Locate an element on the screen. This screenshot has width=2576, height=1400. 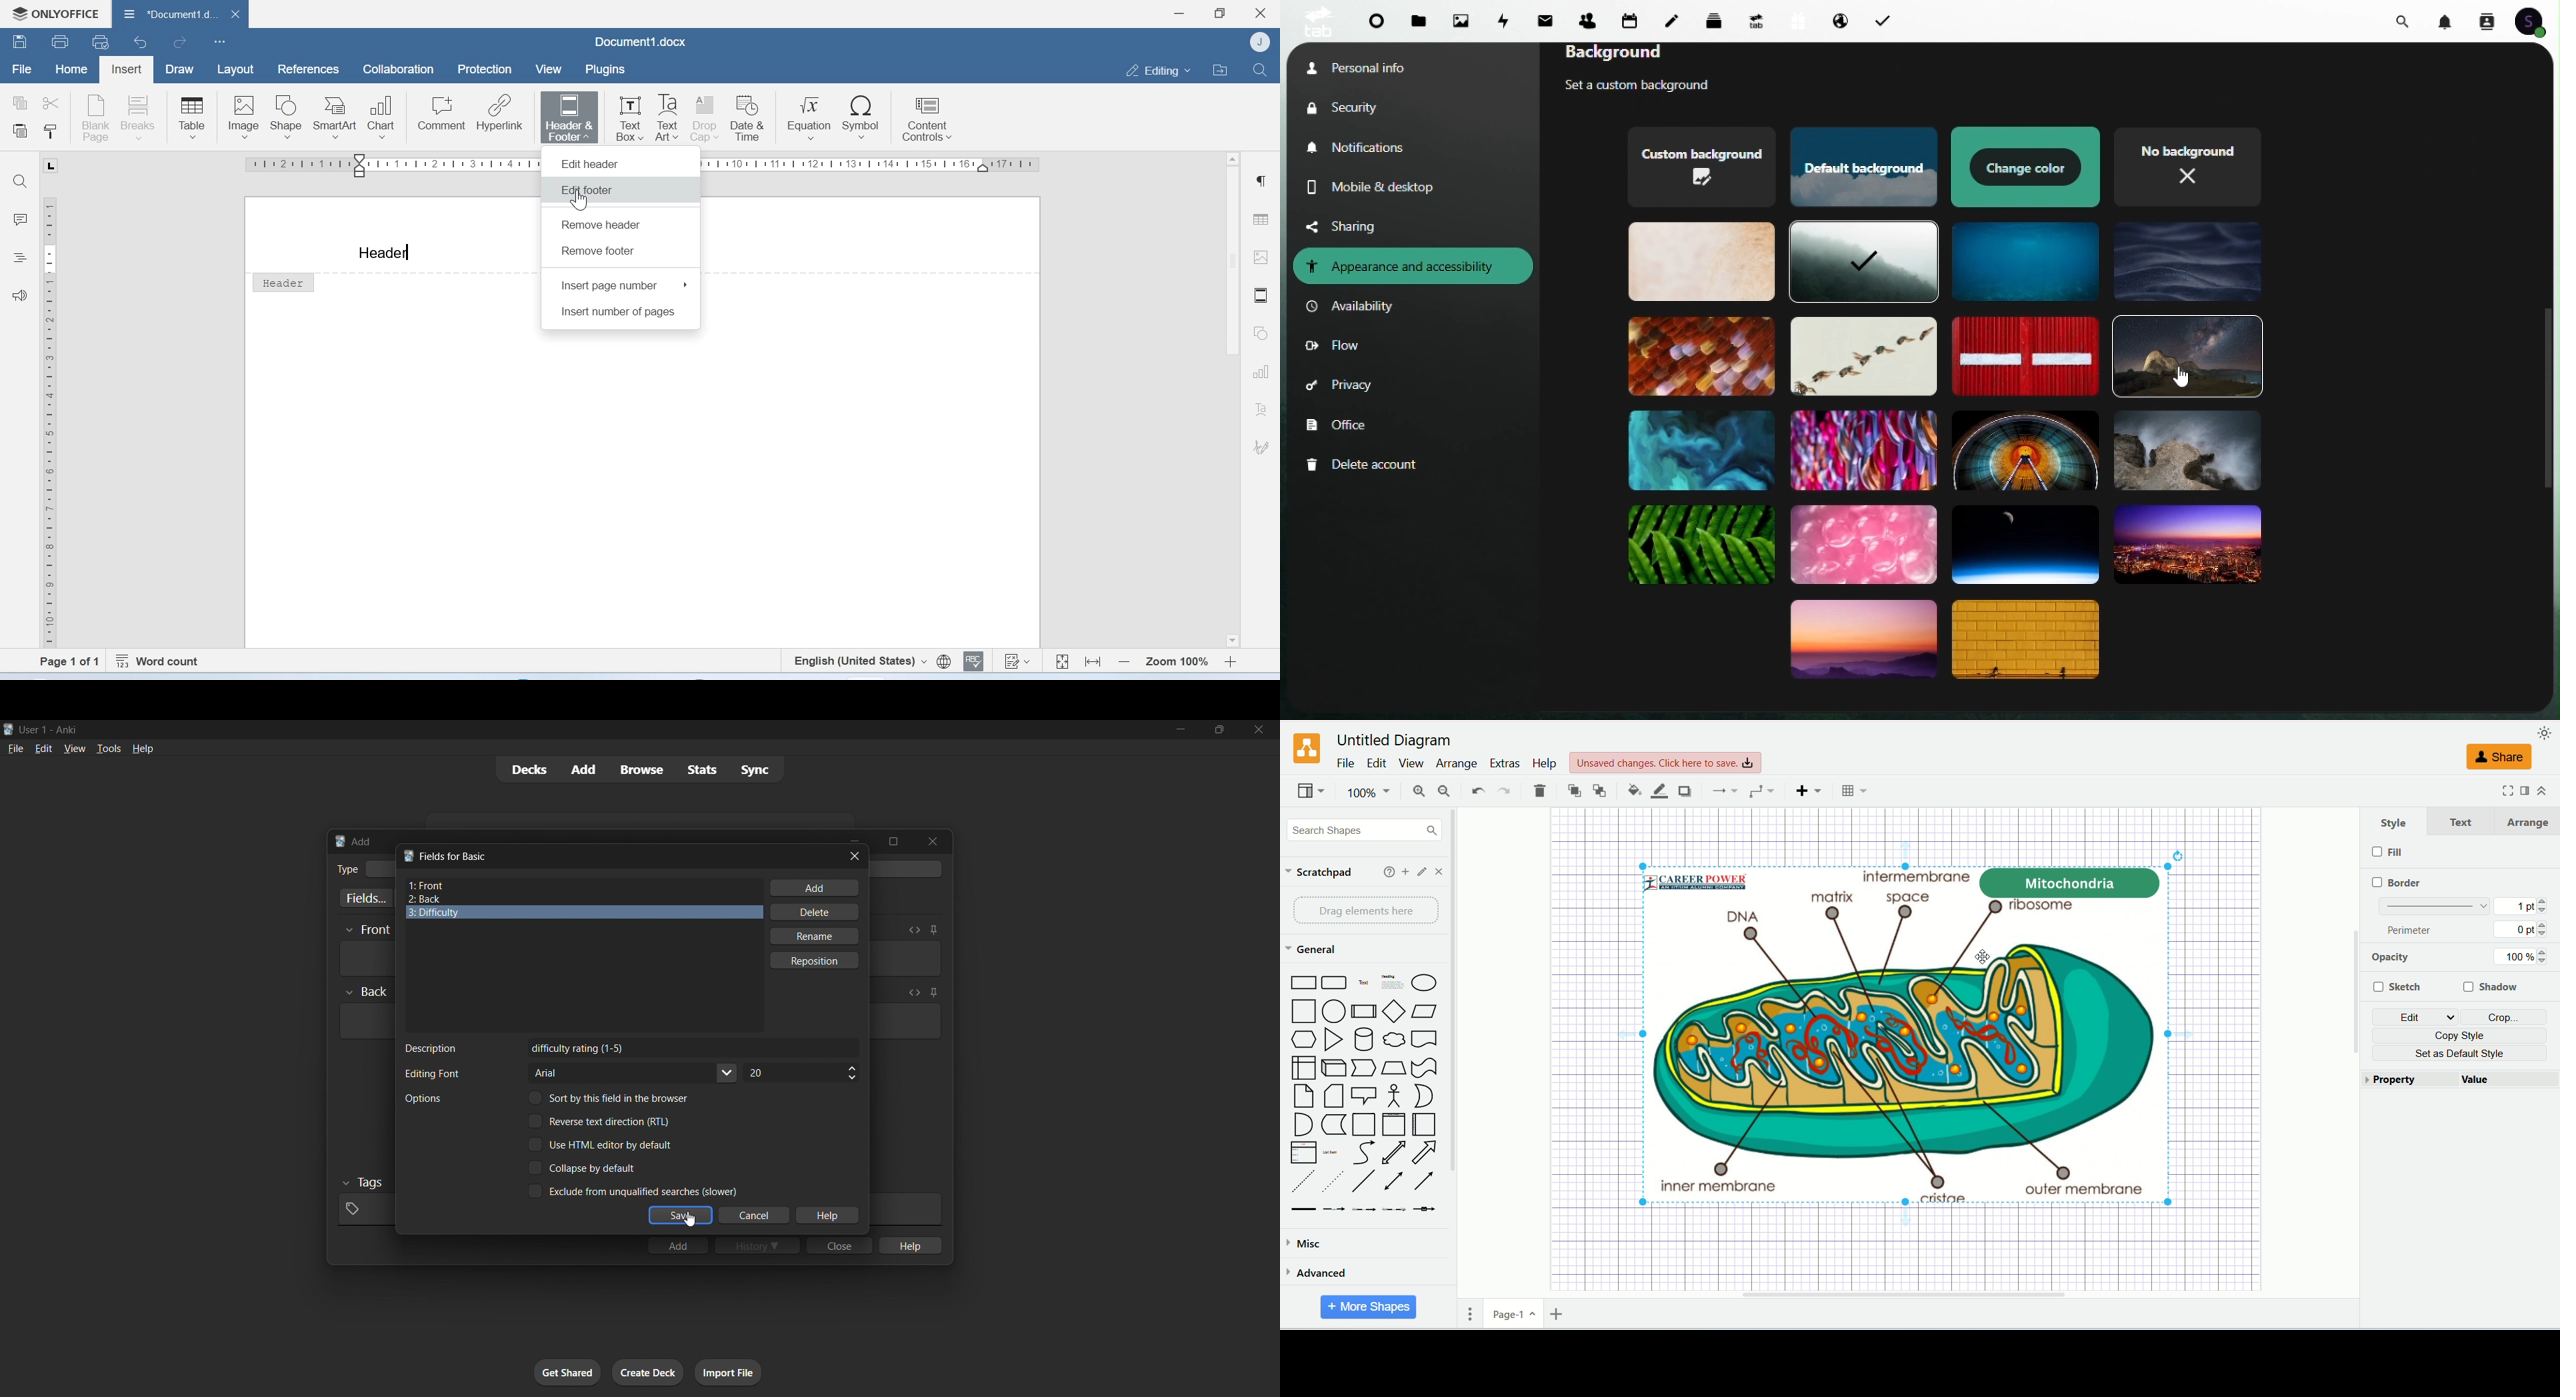
Close is located at coordinates (1261, 13).